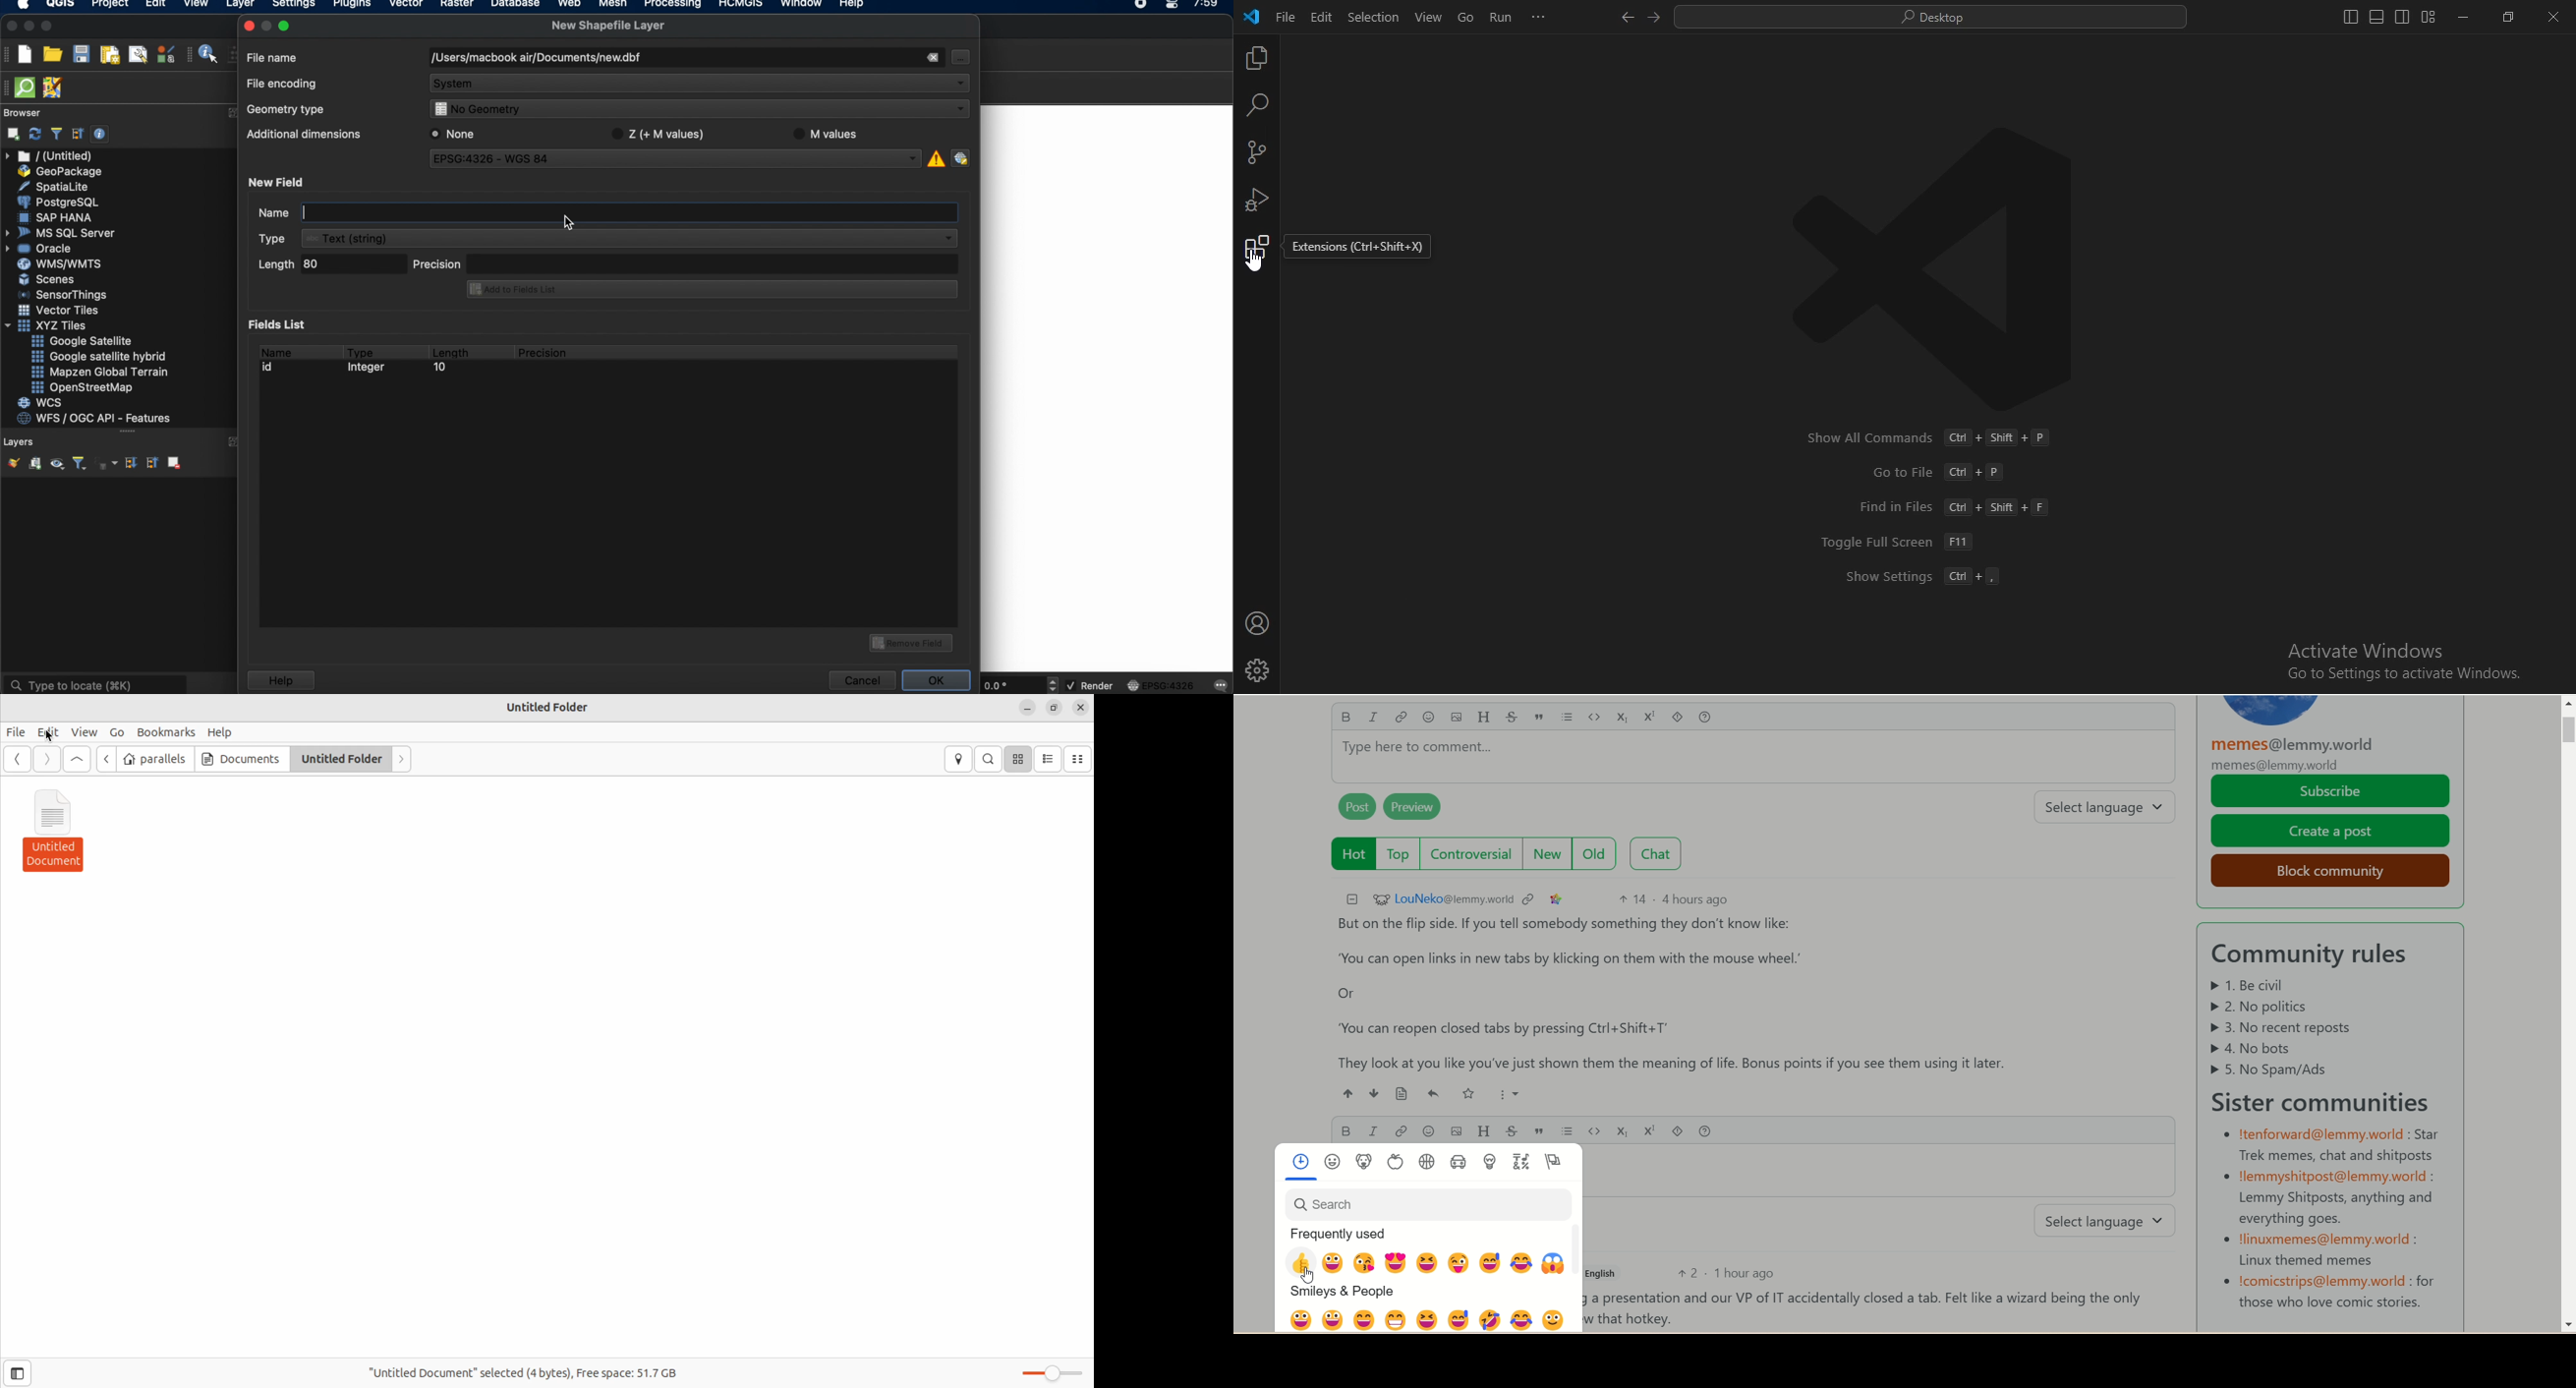 The height and width of the screenshot is (1400, 2576). Describe the element at coordinates (2463, 19) in the screenshot. I see `minimize` at that location.